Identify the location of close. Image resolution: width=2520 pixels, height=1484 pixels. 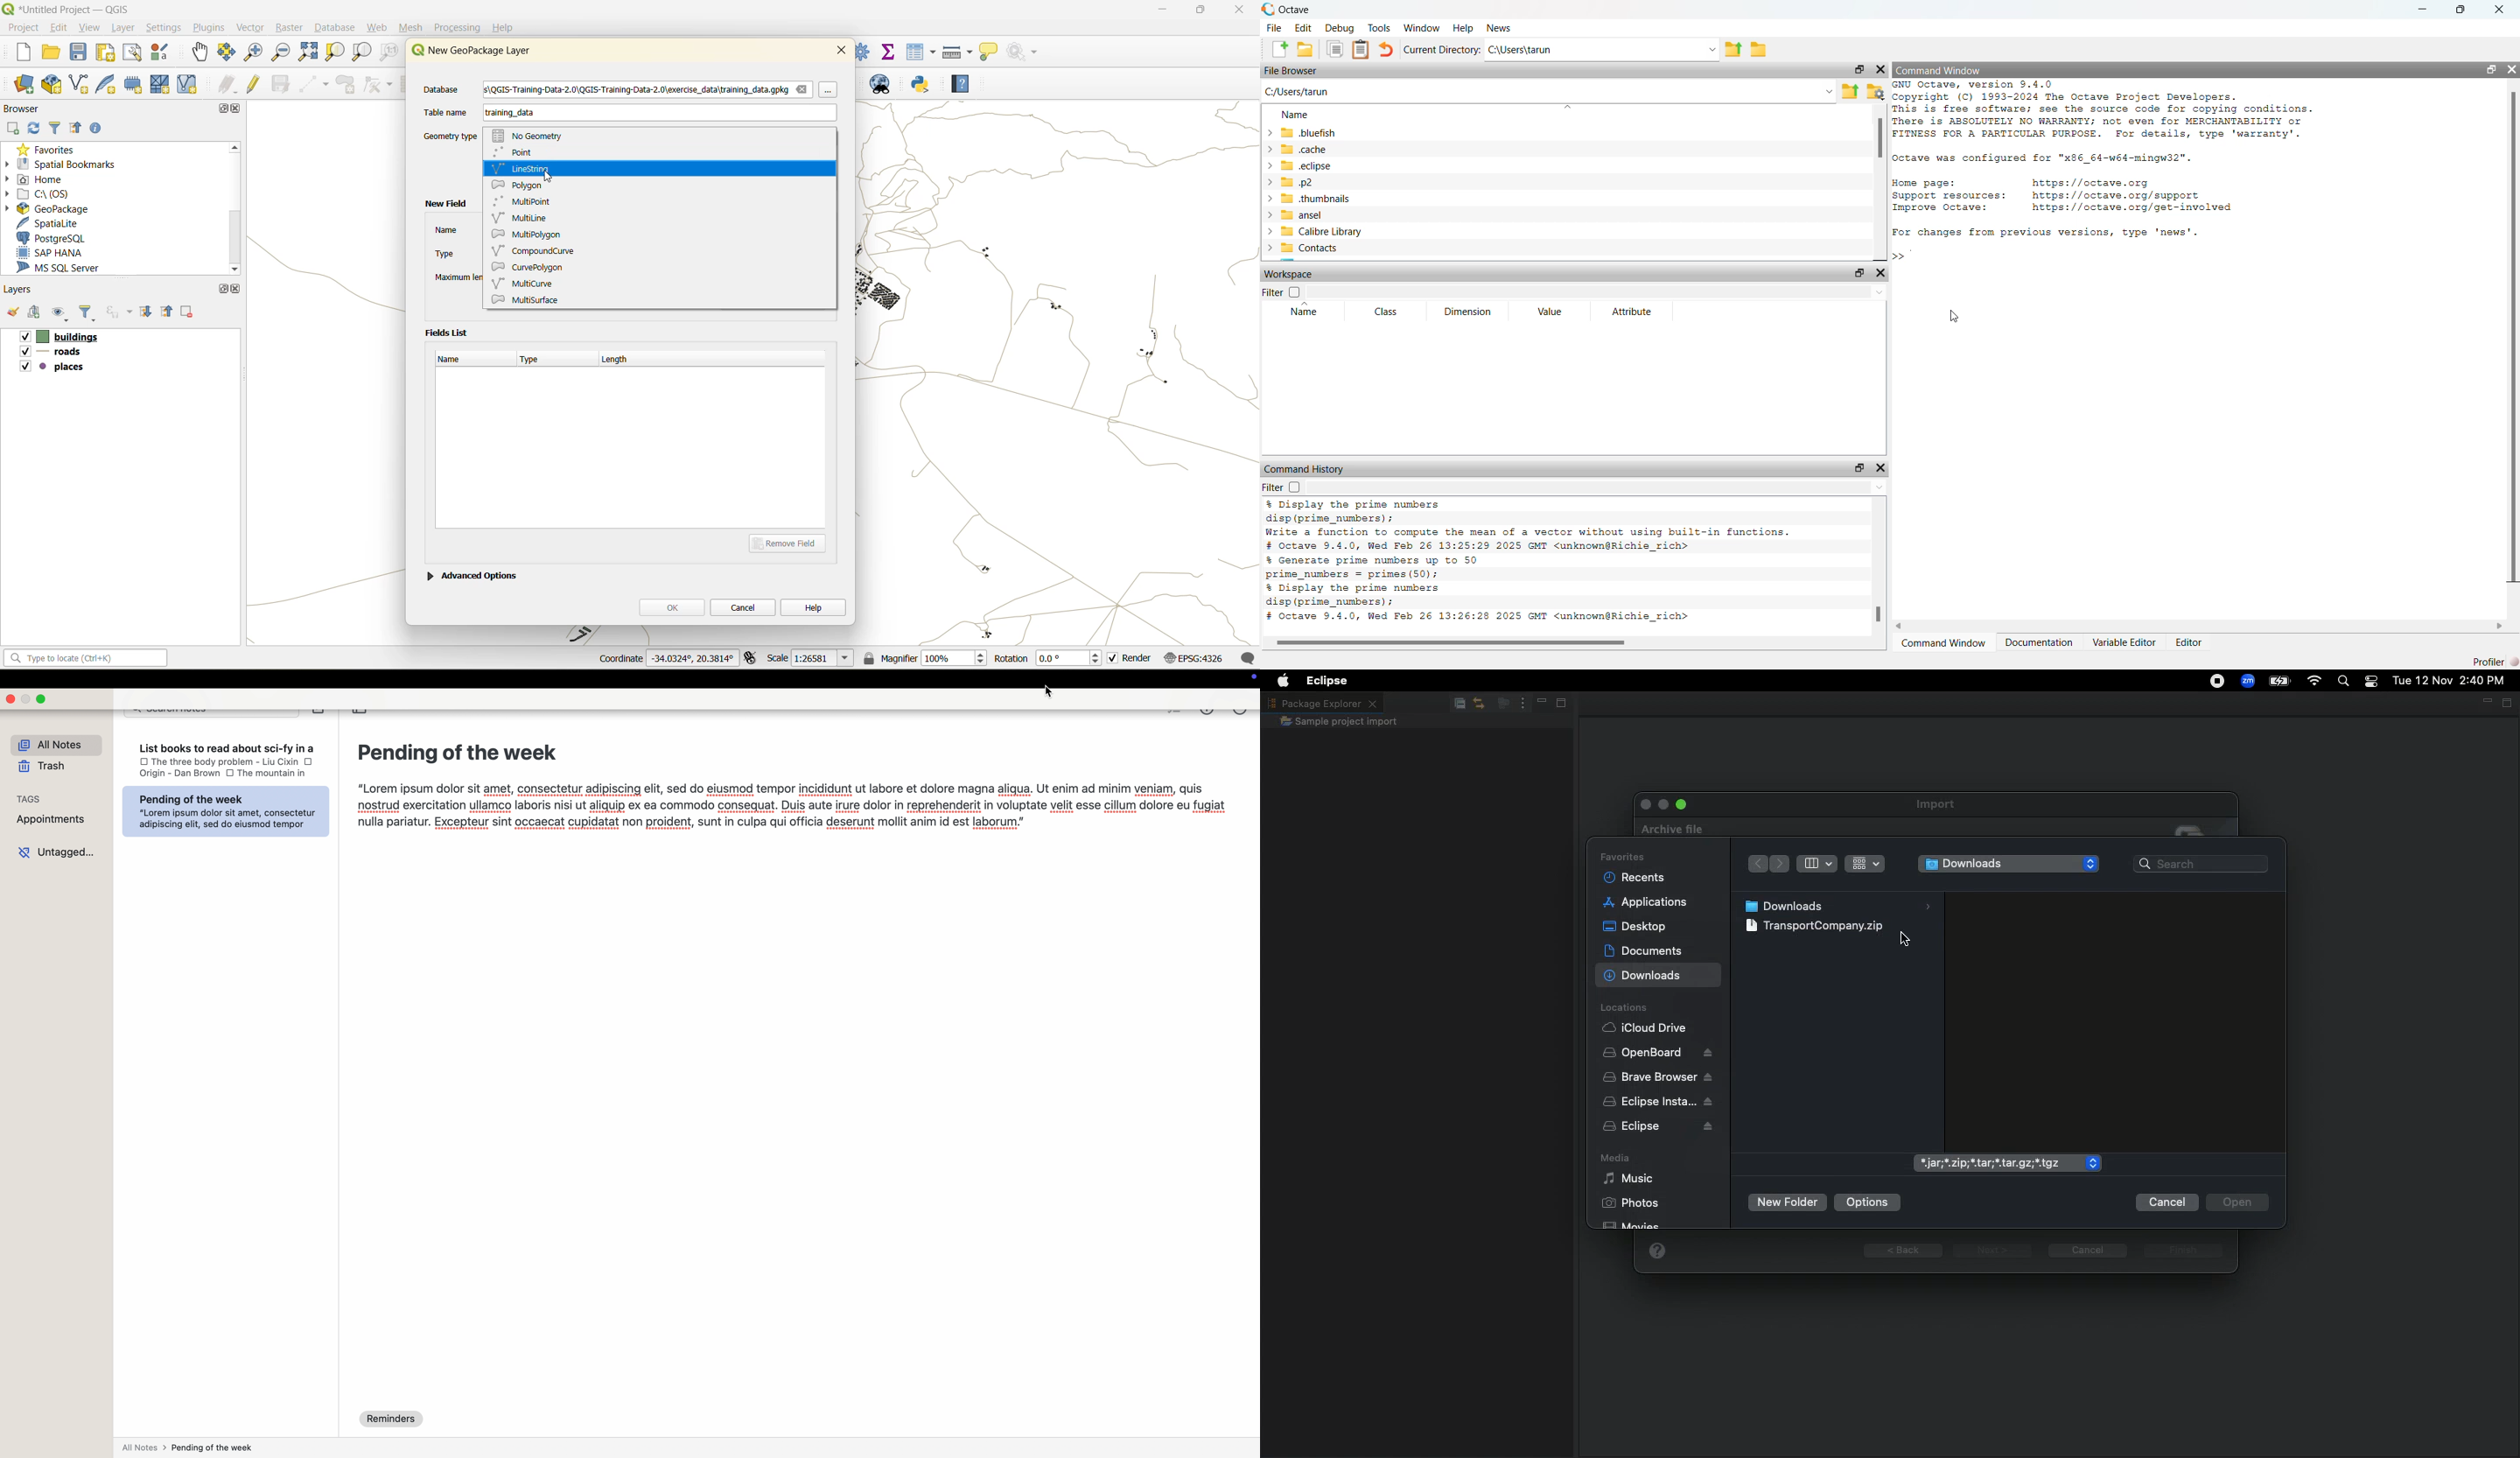
(2512, 69).